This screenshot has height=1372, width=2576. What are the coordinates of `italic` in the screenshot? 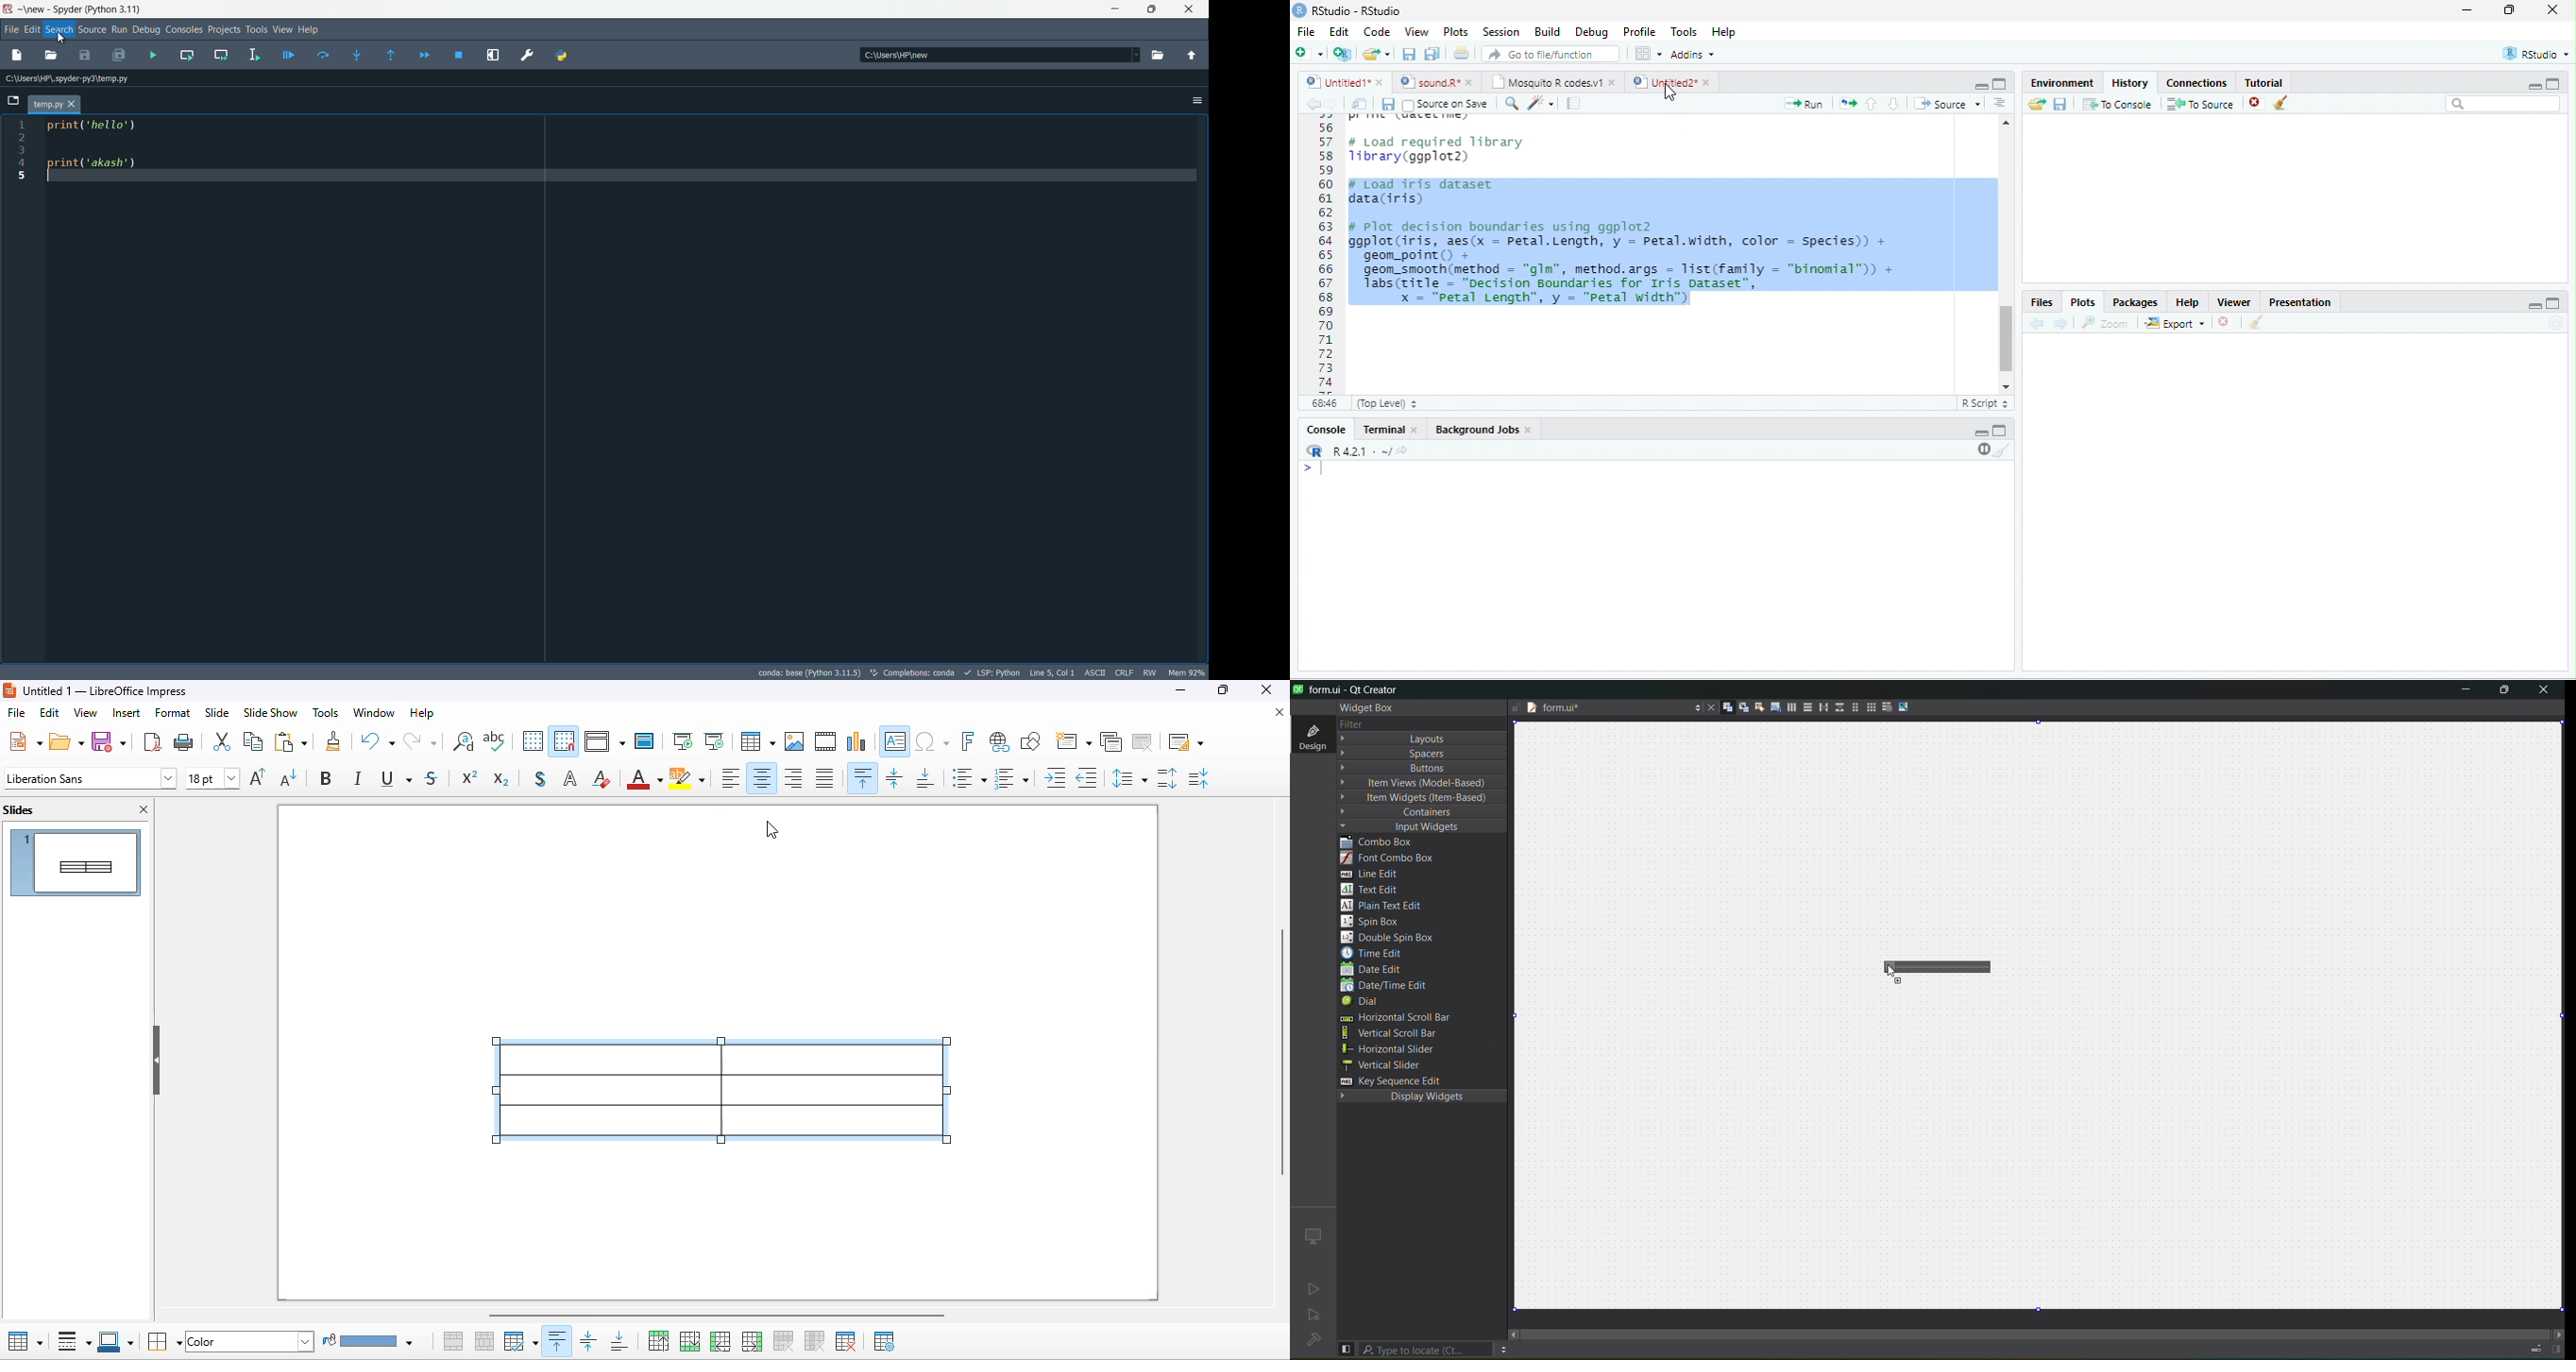 It's located at (360, 777).